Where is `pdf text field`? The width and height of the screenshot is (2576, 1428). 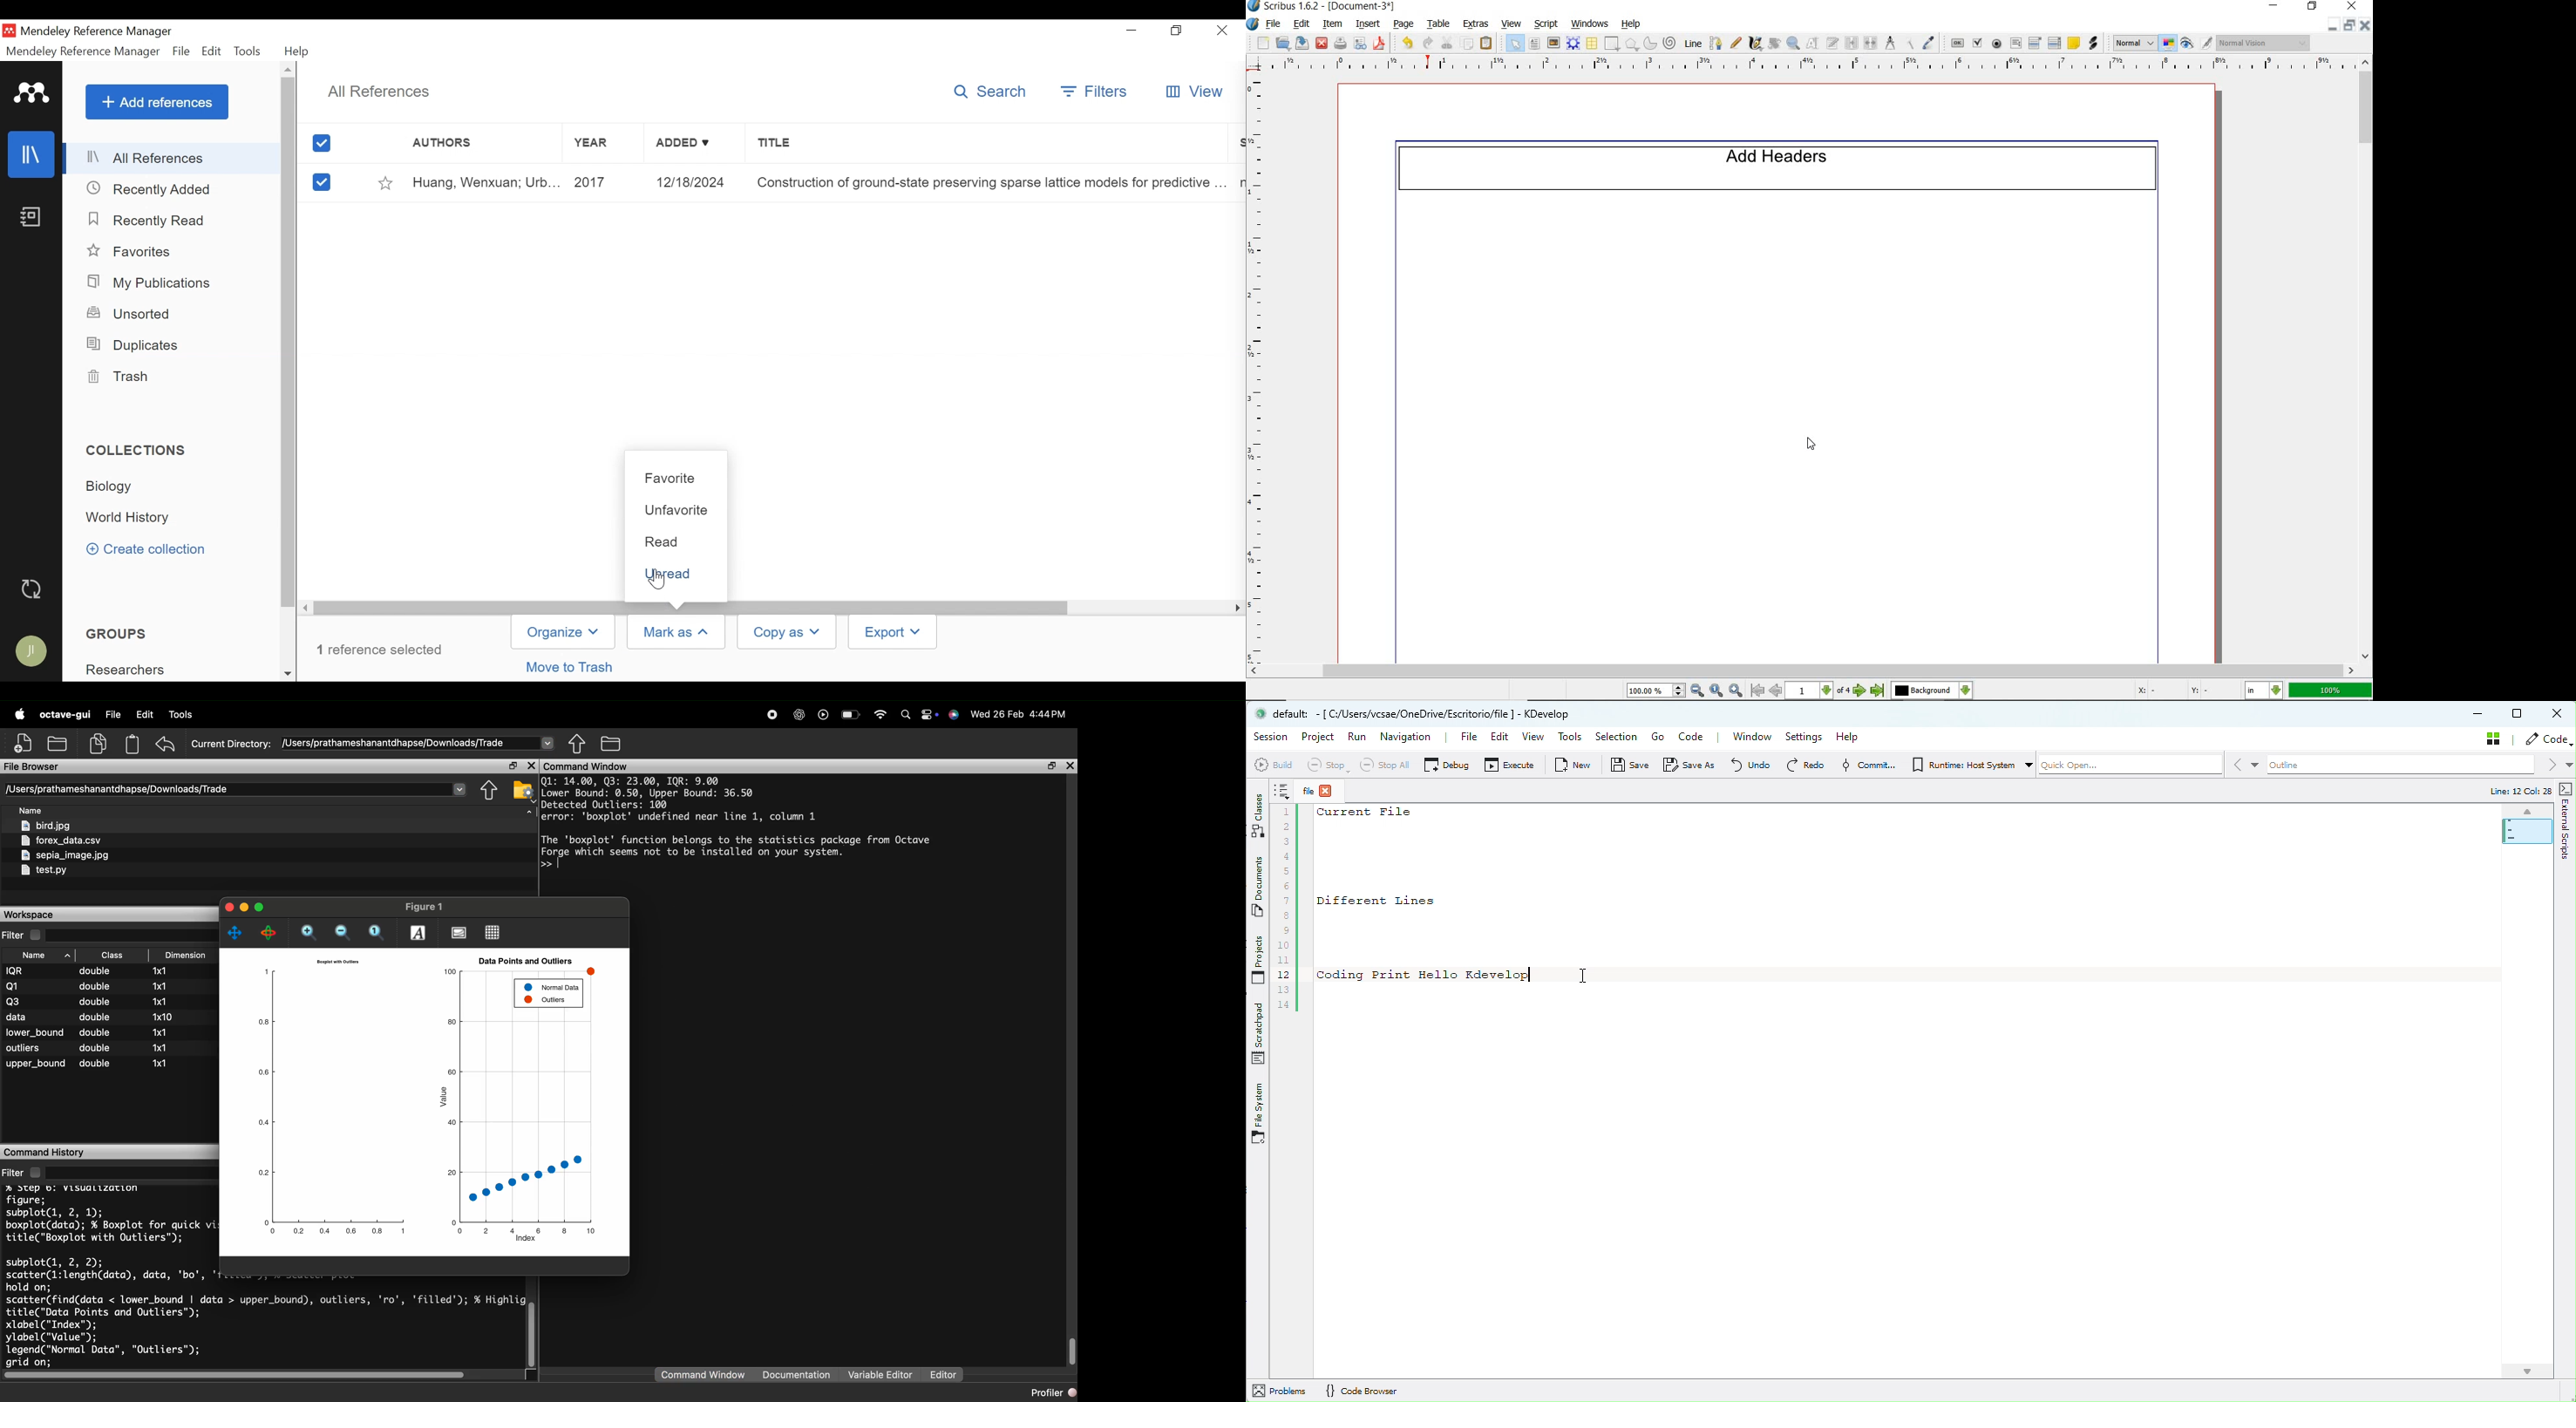
pdf text field is located at coordinates (2015, 42).